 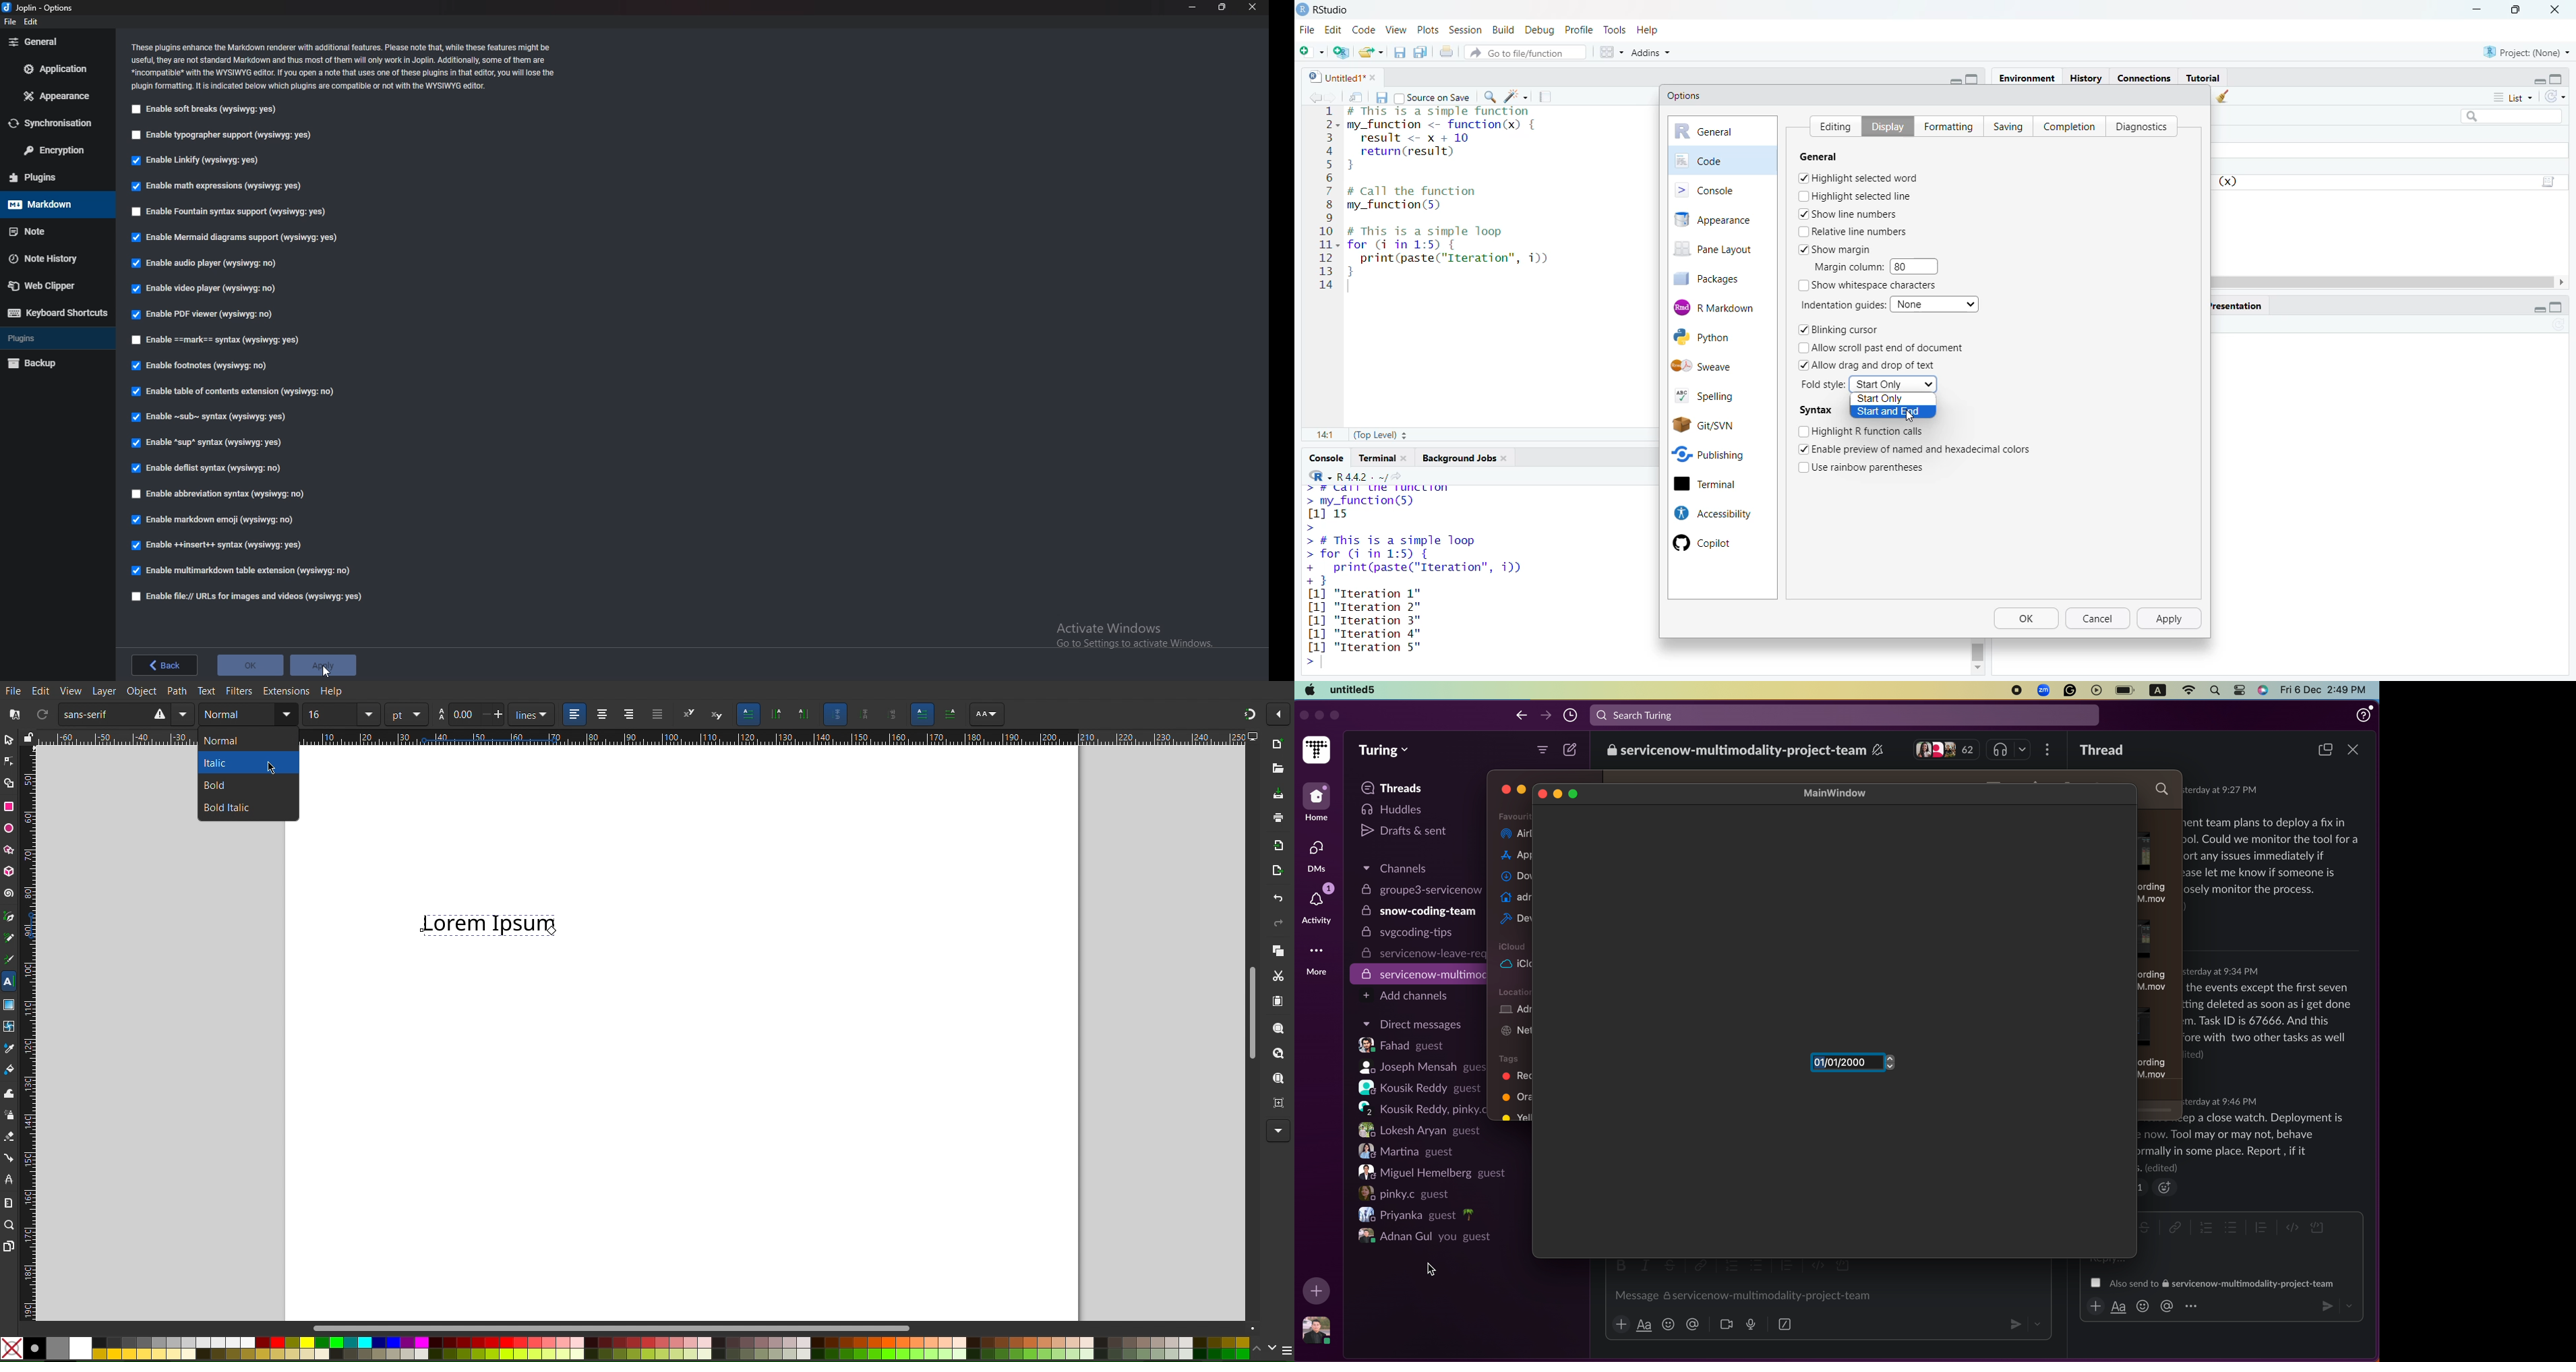 I want to click on forward, so click(x=1547, y=715).